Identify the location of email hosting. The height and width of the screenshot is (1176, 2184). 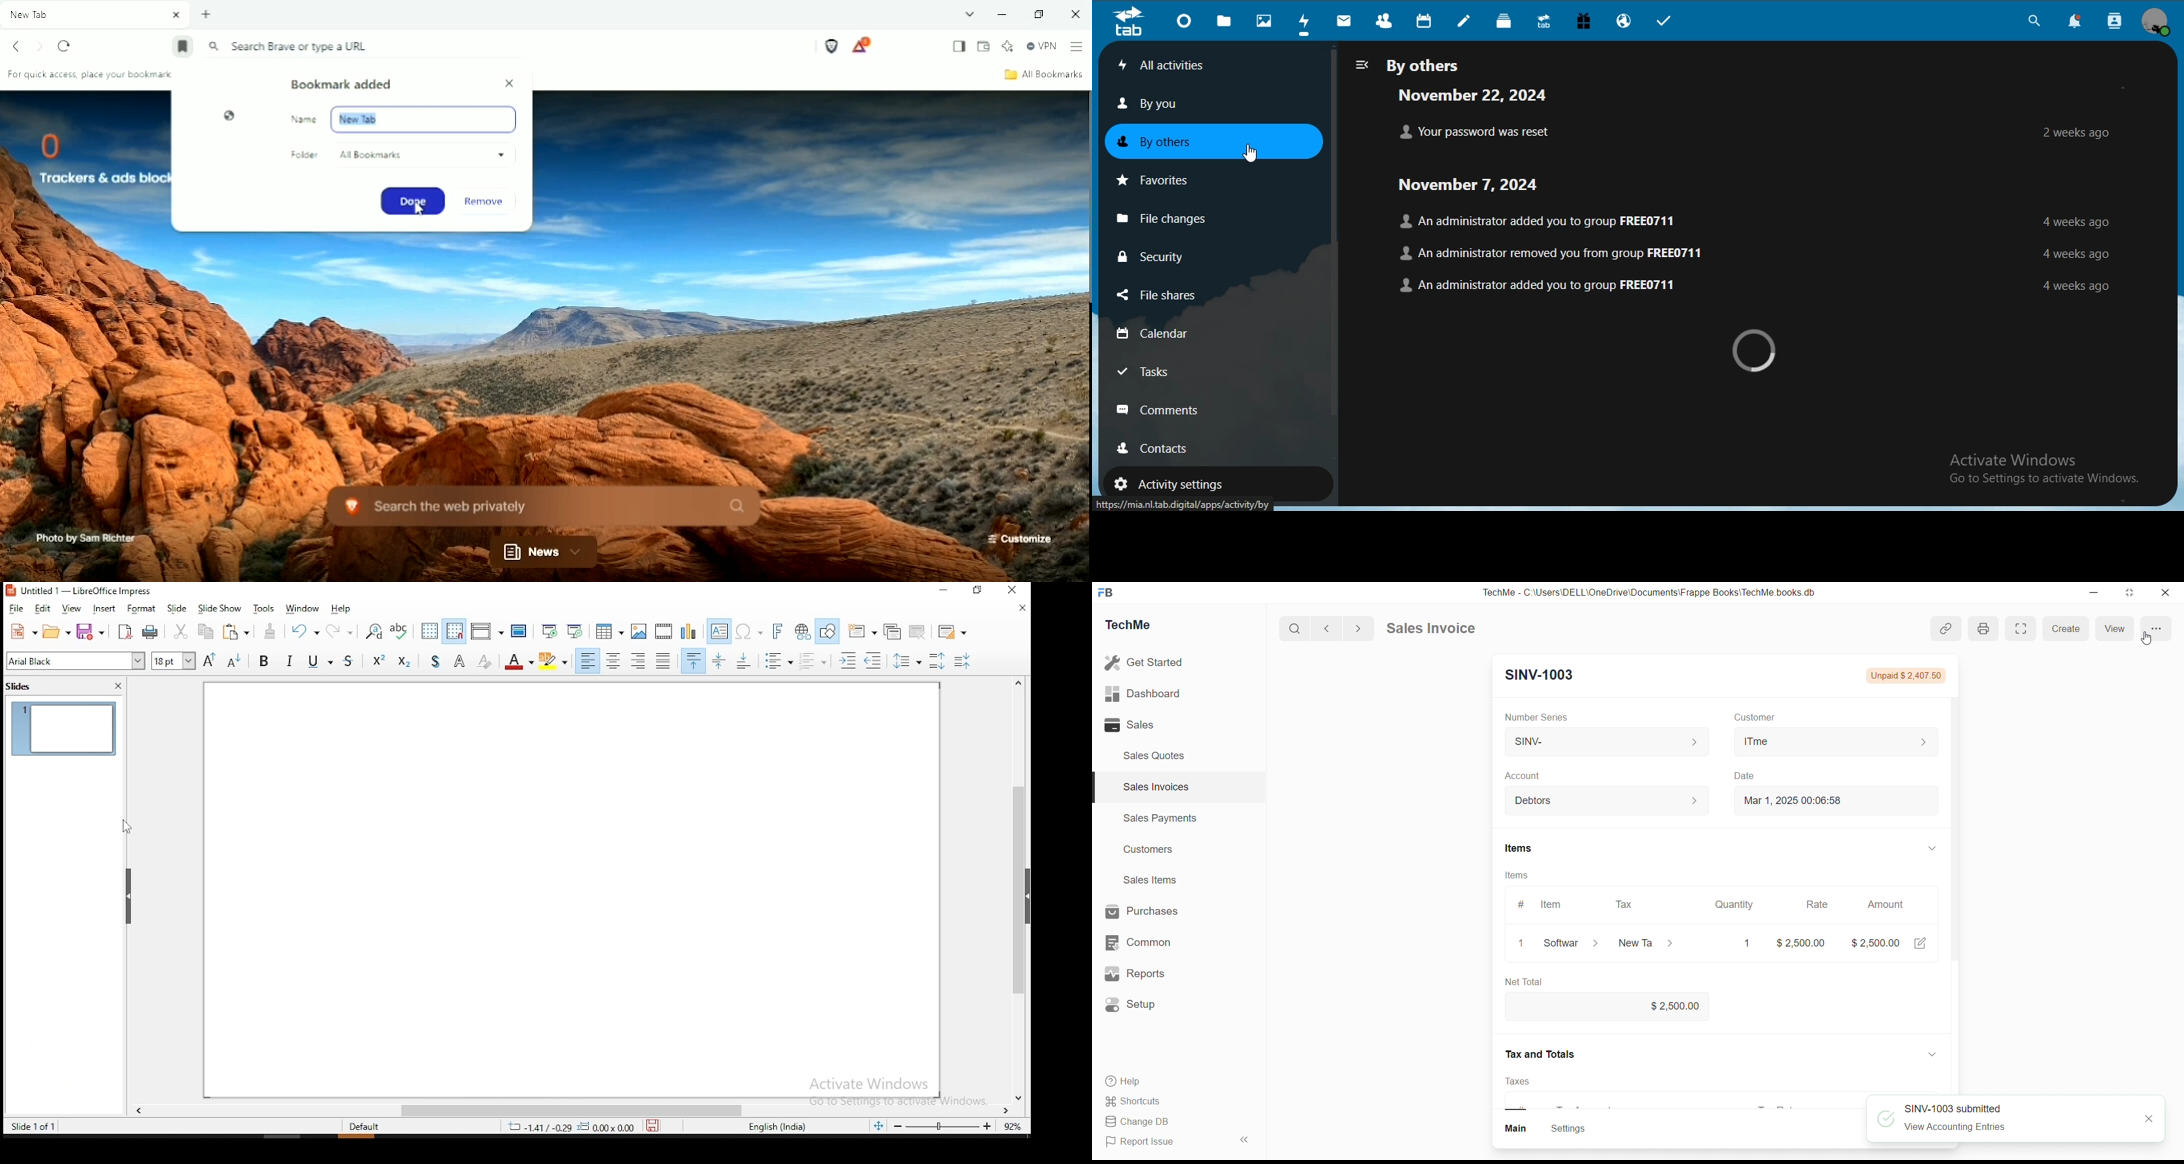
(1626, 21).